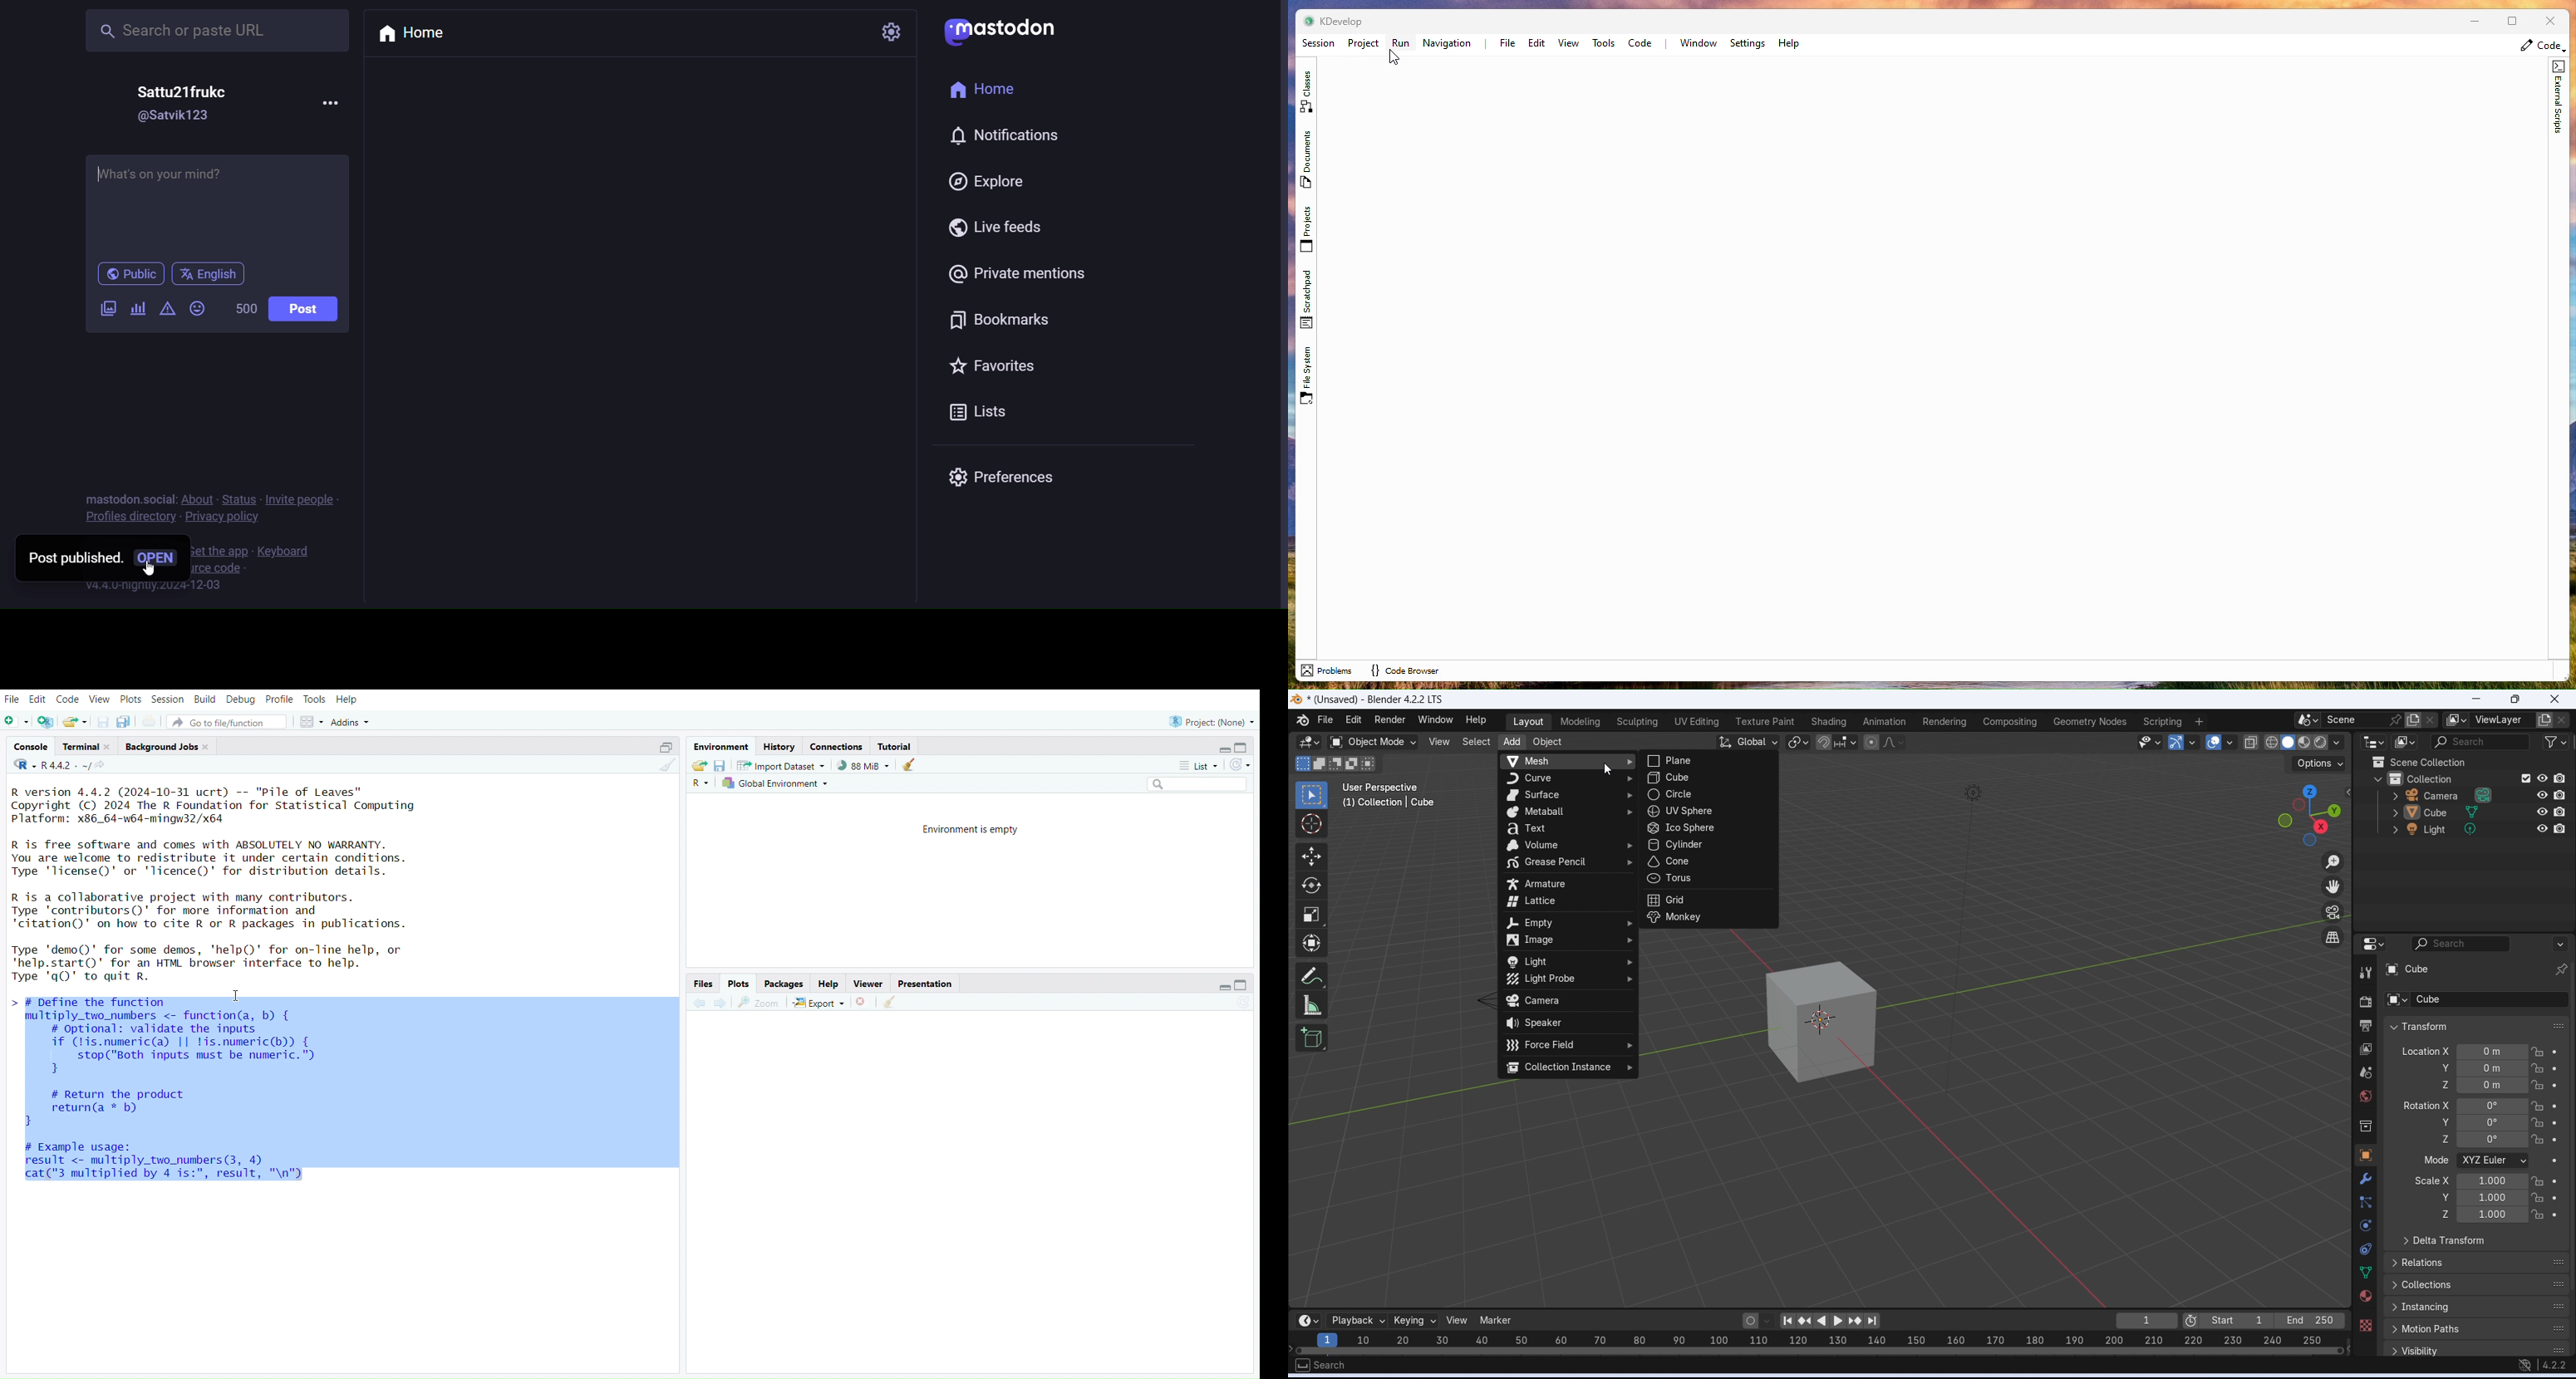 Image resolution: width=2576 pixels, height=1400 pixels. What do you see at coordinates (2491, 1215) in the screenshot?
I see `scale` at bounding box center [2491, 1215].